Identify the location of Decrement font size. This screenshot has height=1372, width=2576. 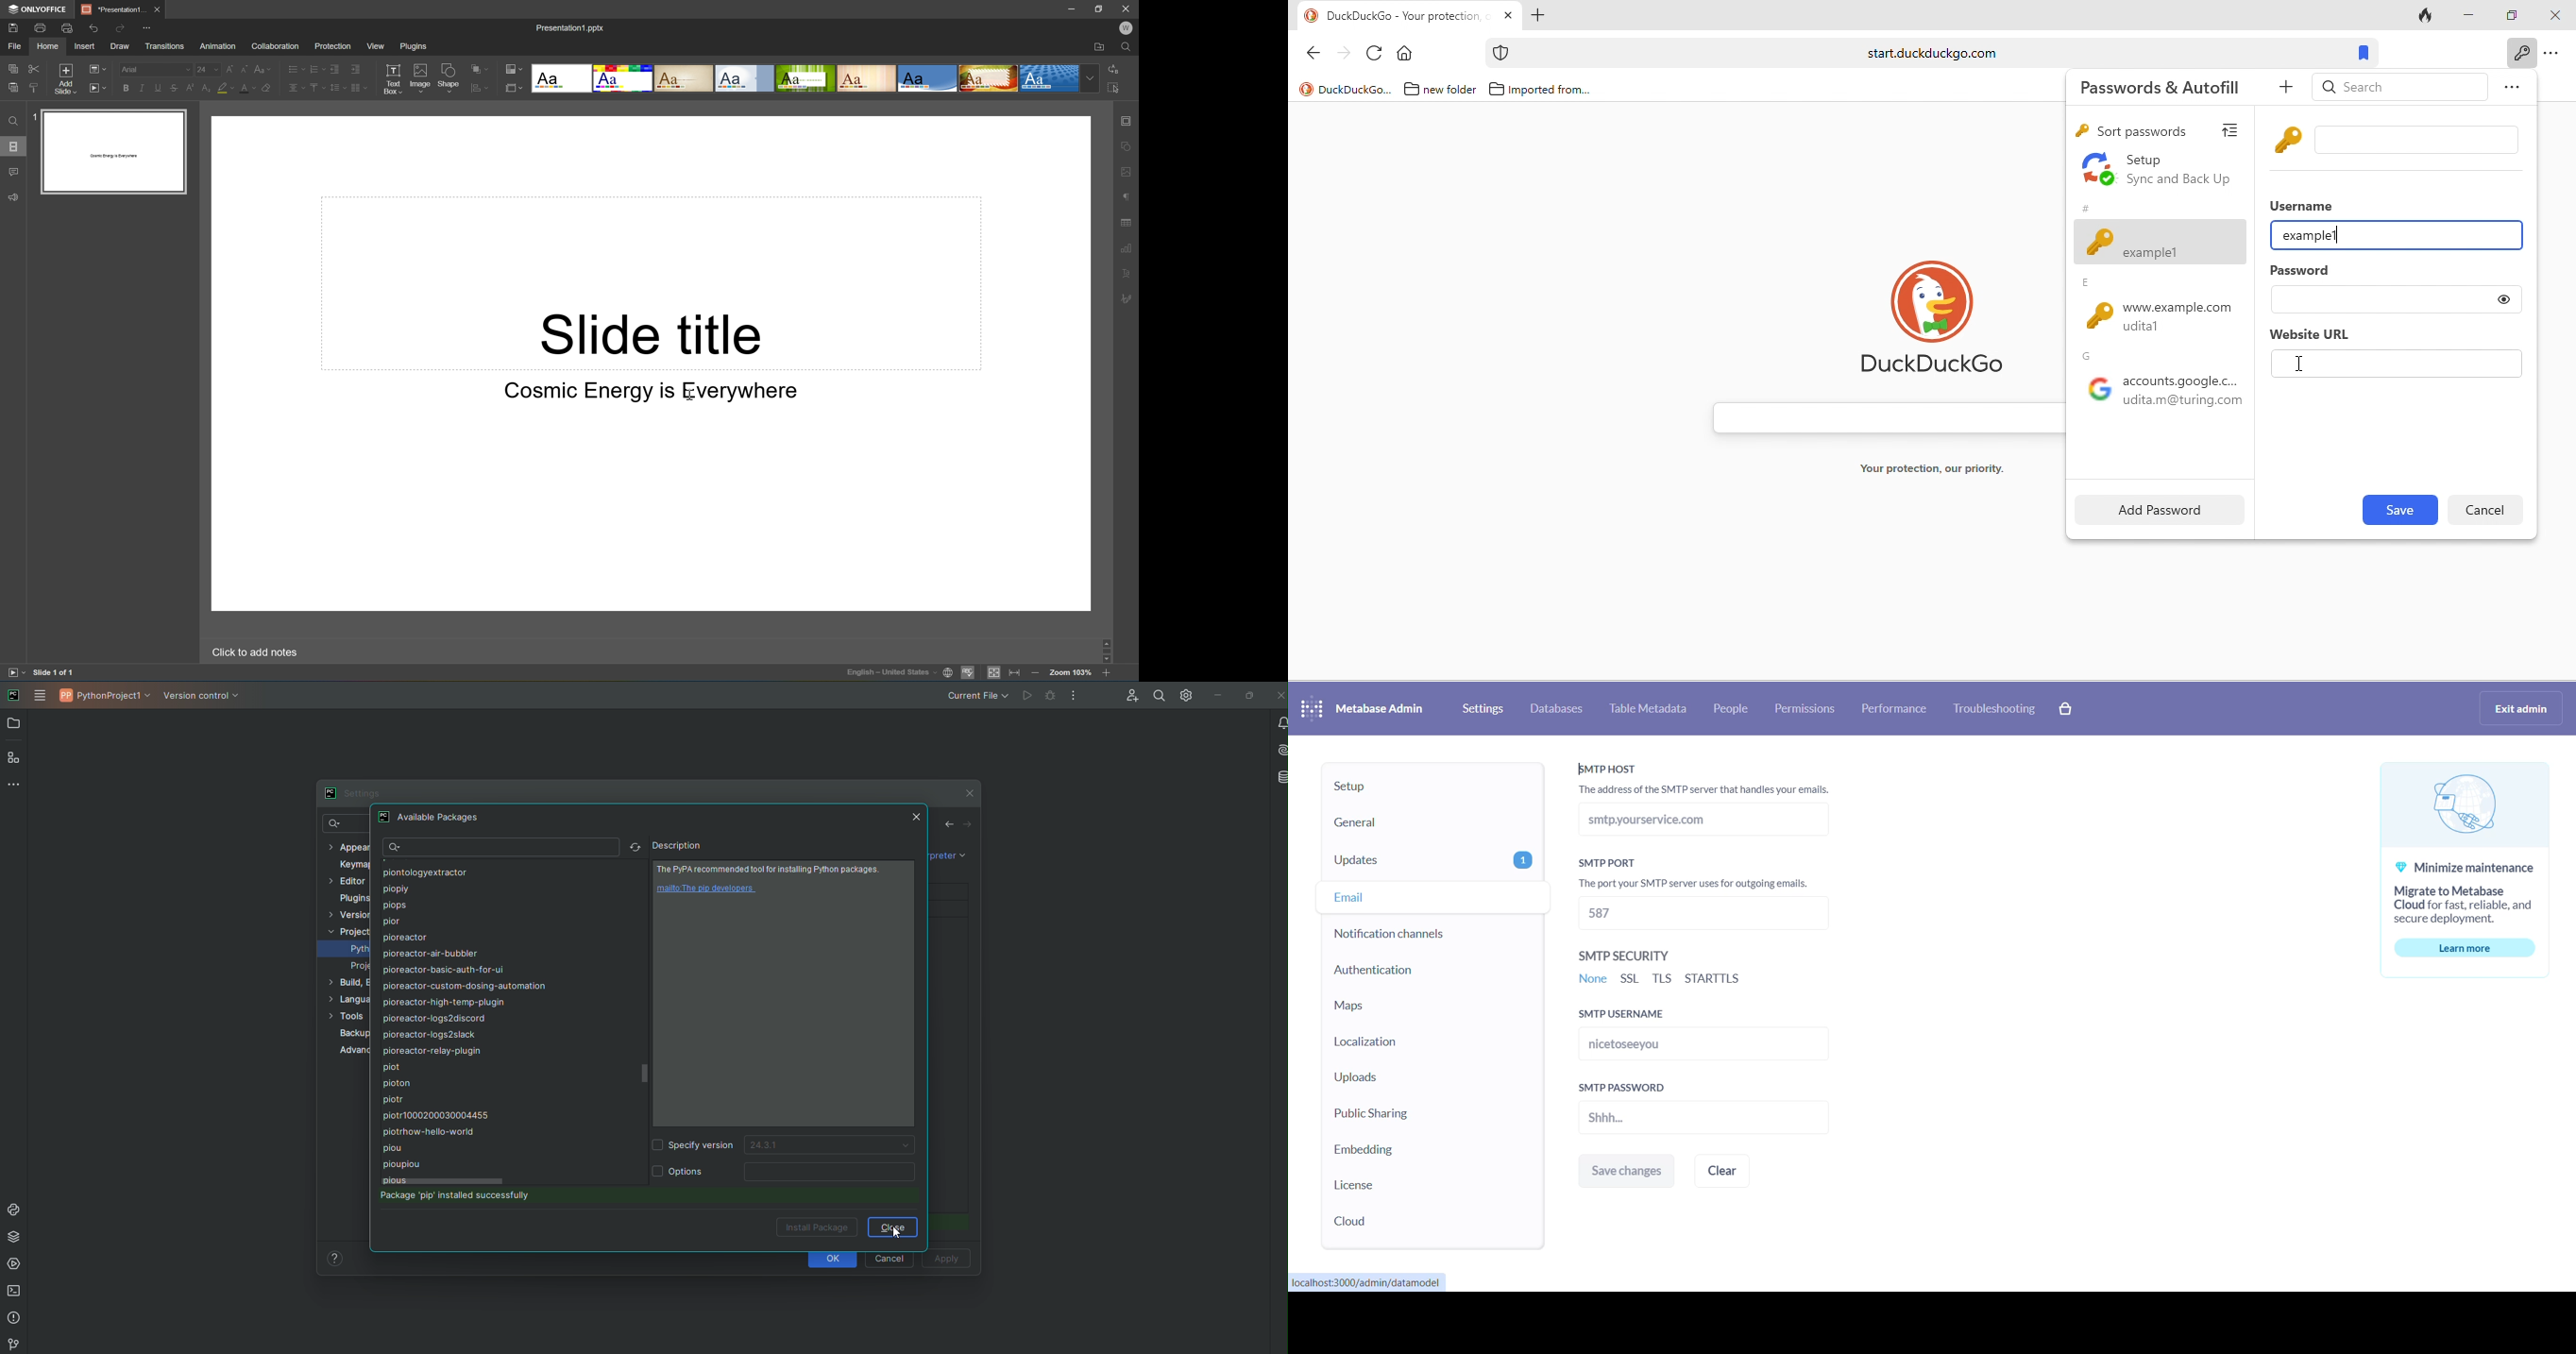
(245, 68).